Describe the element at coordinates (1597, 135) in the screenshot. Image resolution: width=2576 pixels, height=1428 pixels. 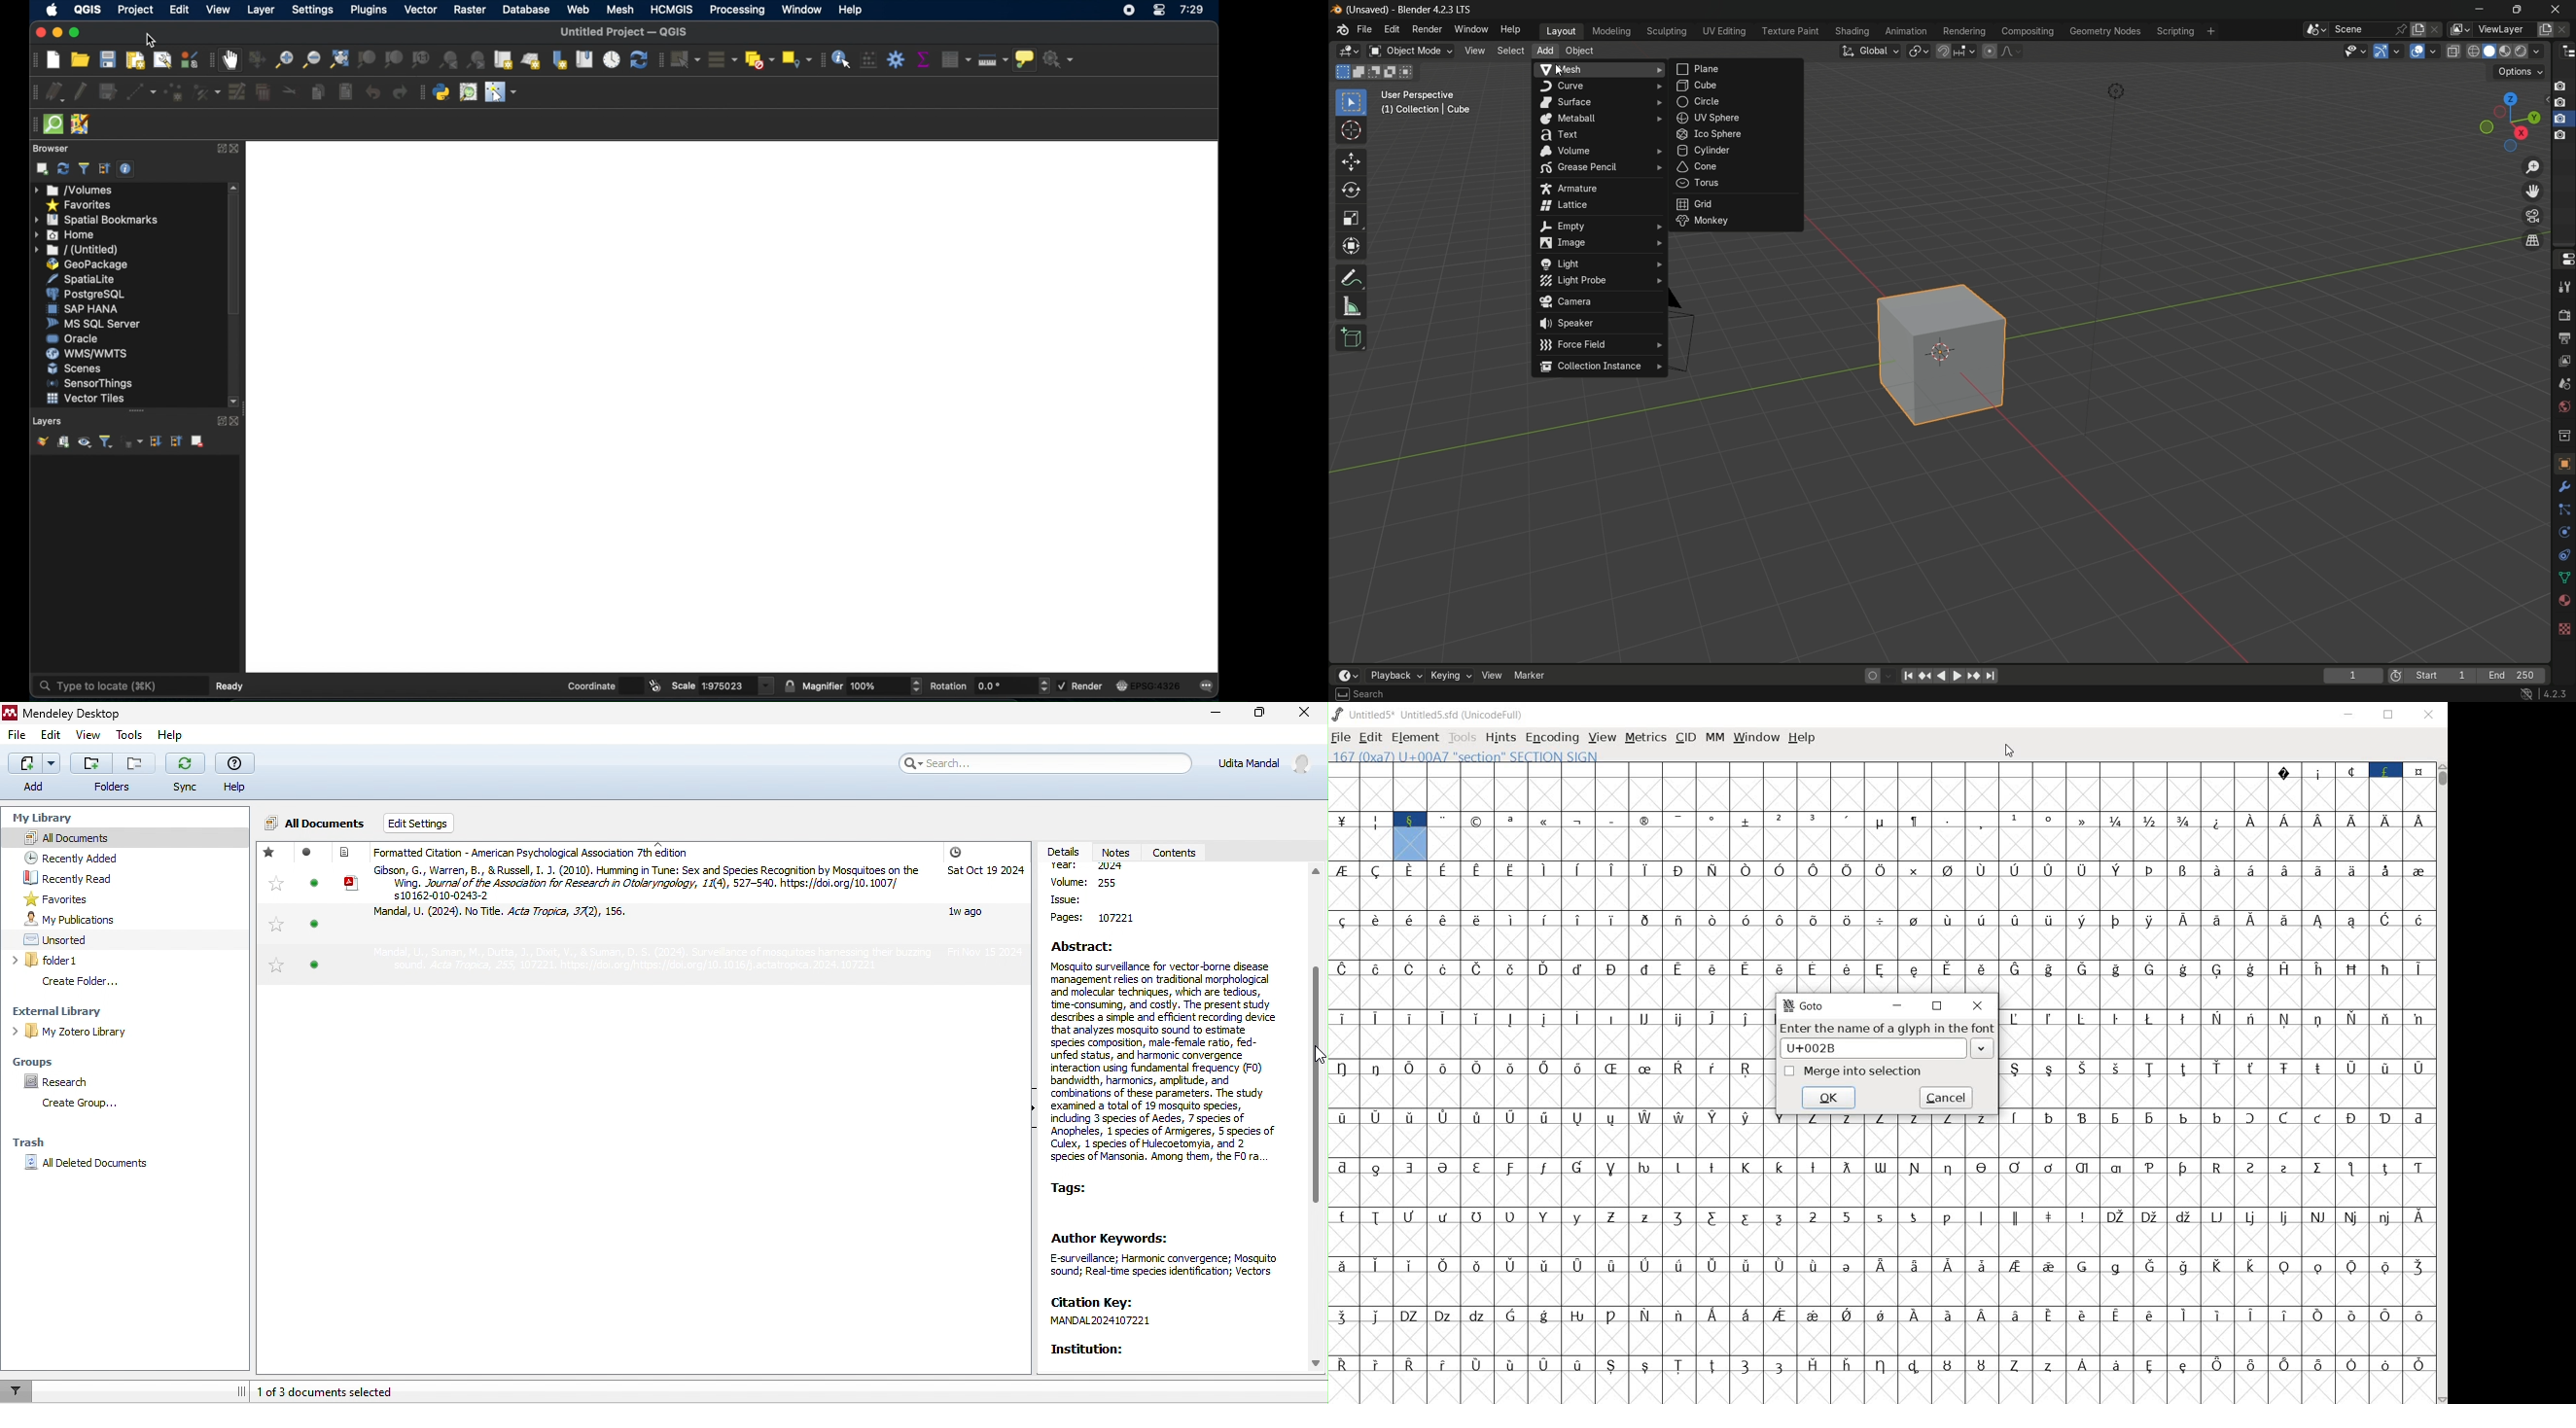
I see `text` at that location.